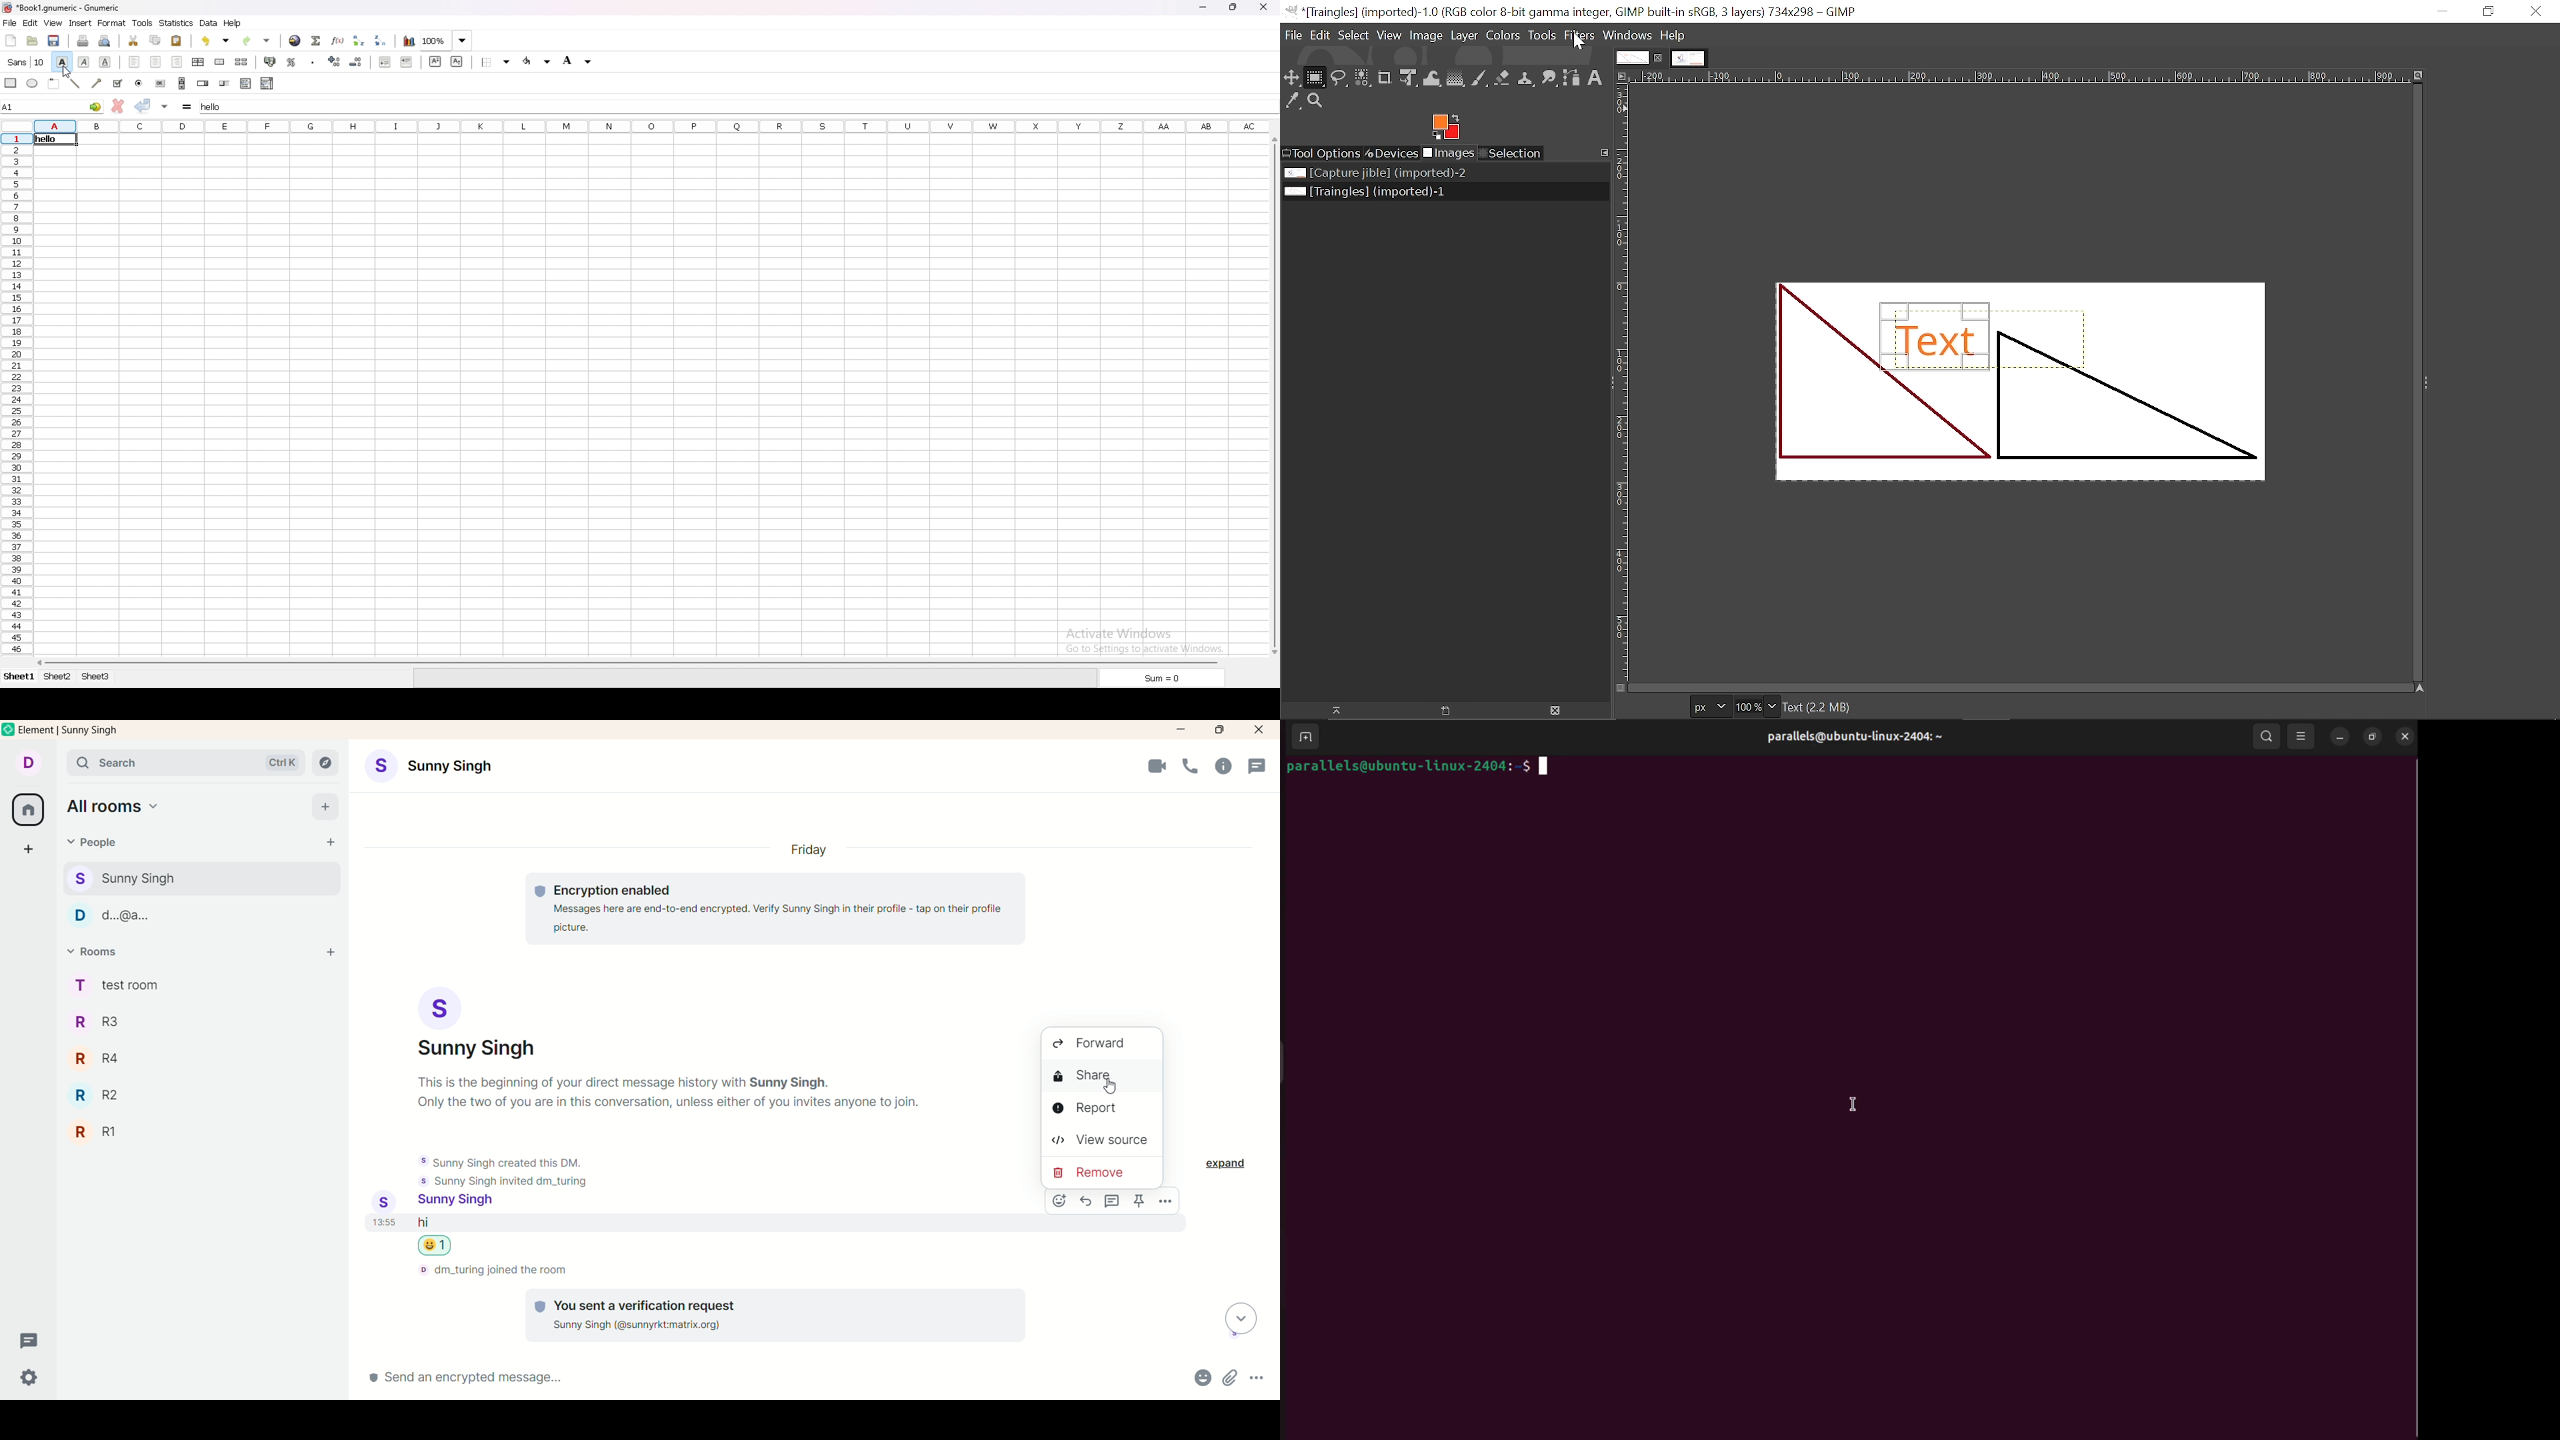 The width and height of the screenshot is (2576, 1456). Describe the element at coordinates (2418, 689) in the screenshot. I see `Navigate this window` at that location.